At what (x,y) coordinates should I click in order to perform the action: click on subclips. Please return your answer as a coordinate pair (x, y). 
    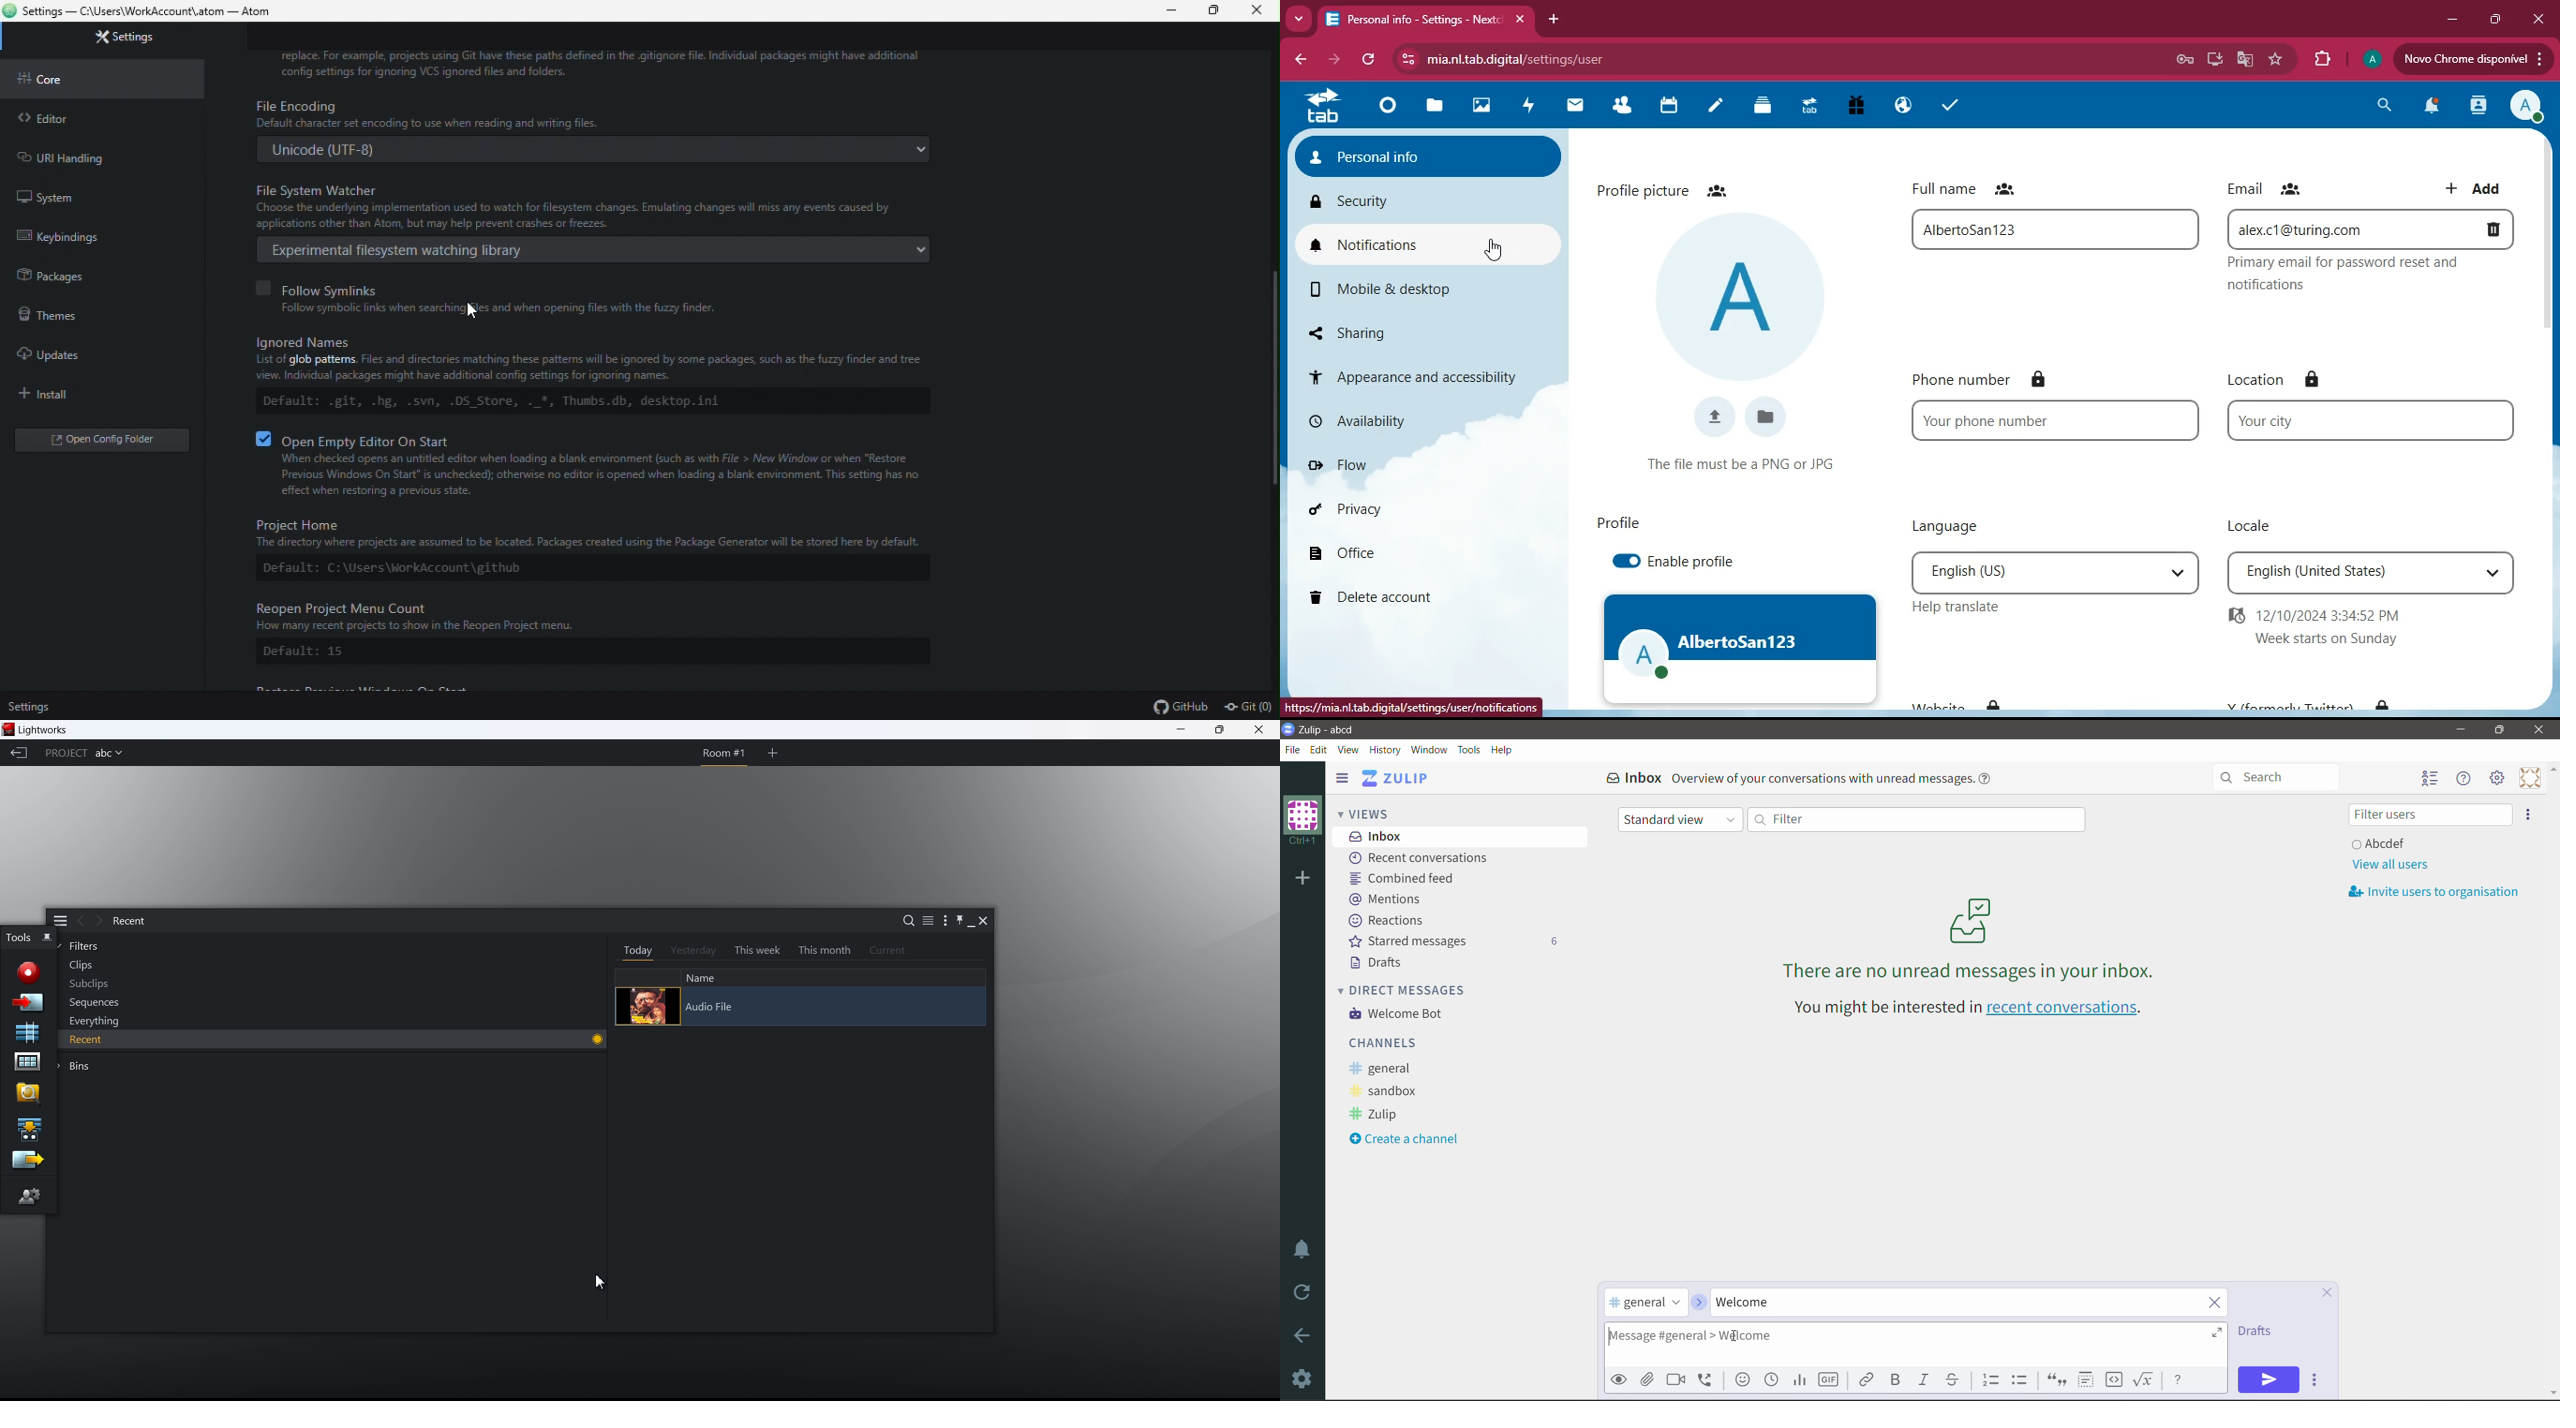
    Looking at the image, I should click on (86, 985).